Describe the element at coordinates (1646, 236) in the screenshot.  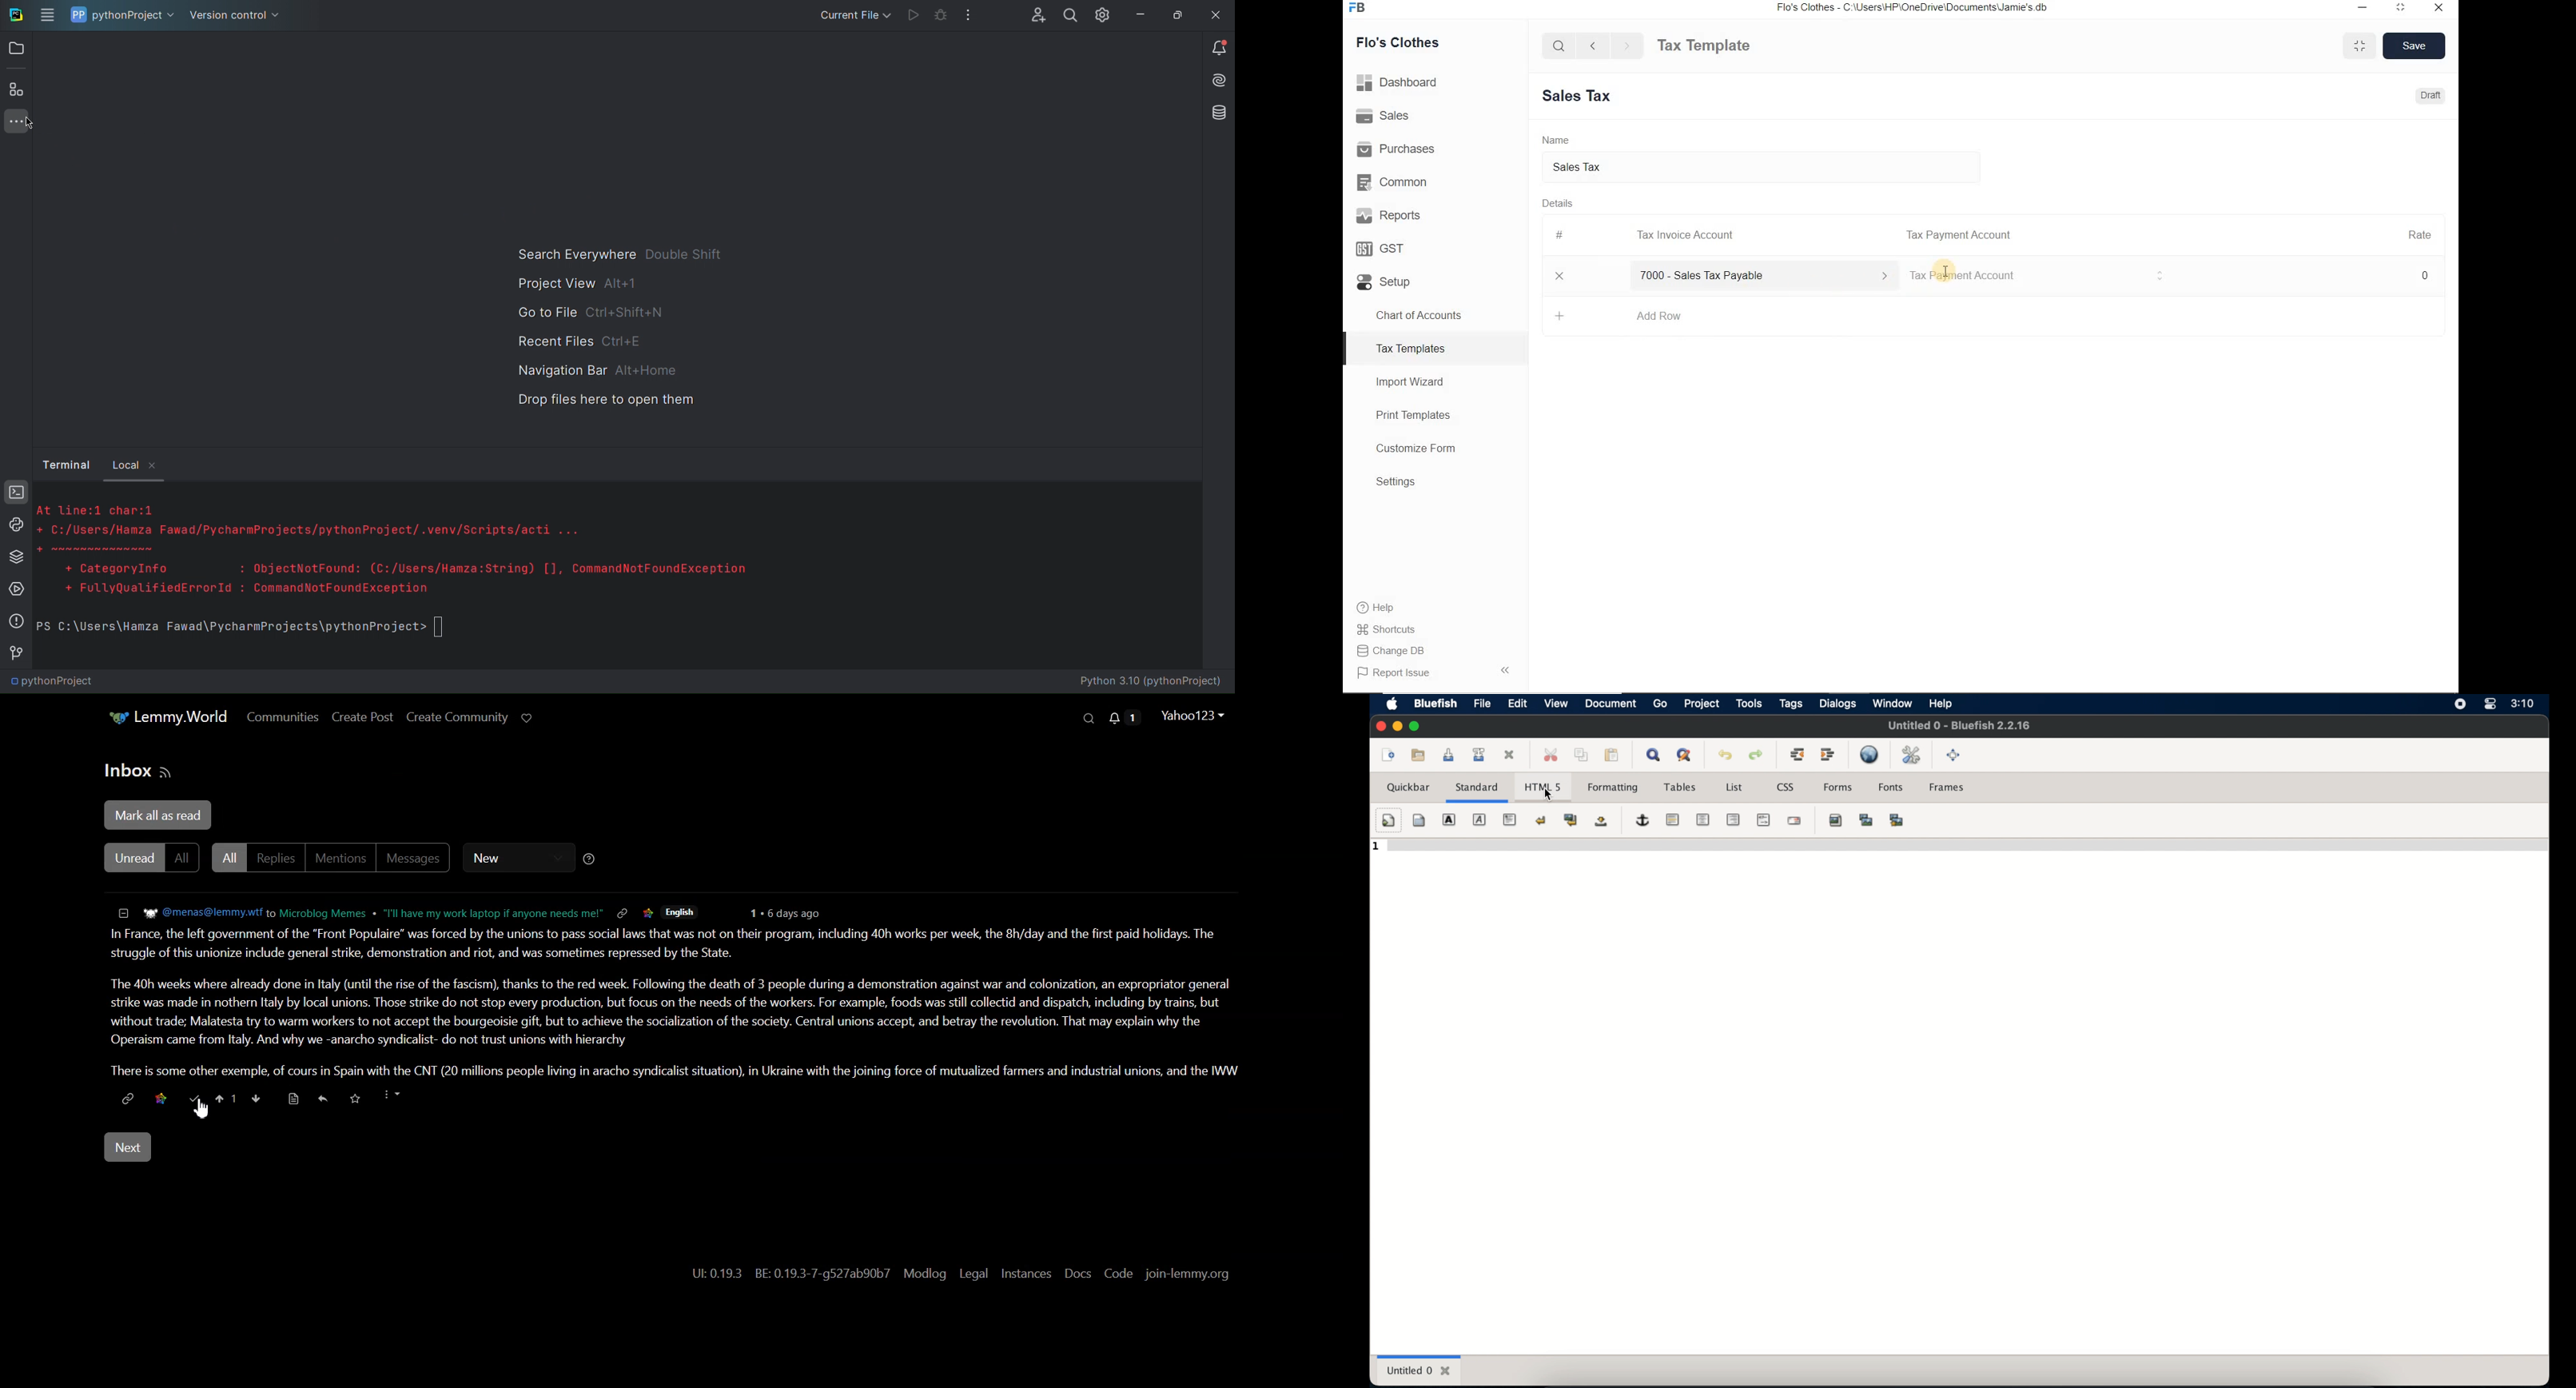
I see `# Tax Invoice Account` at that location.